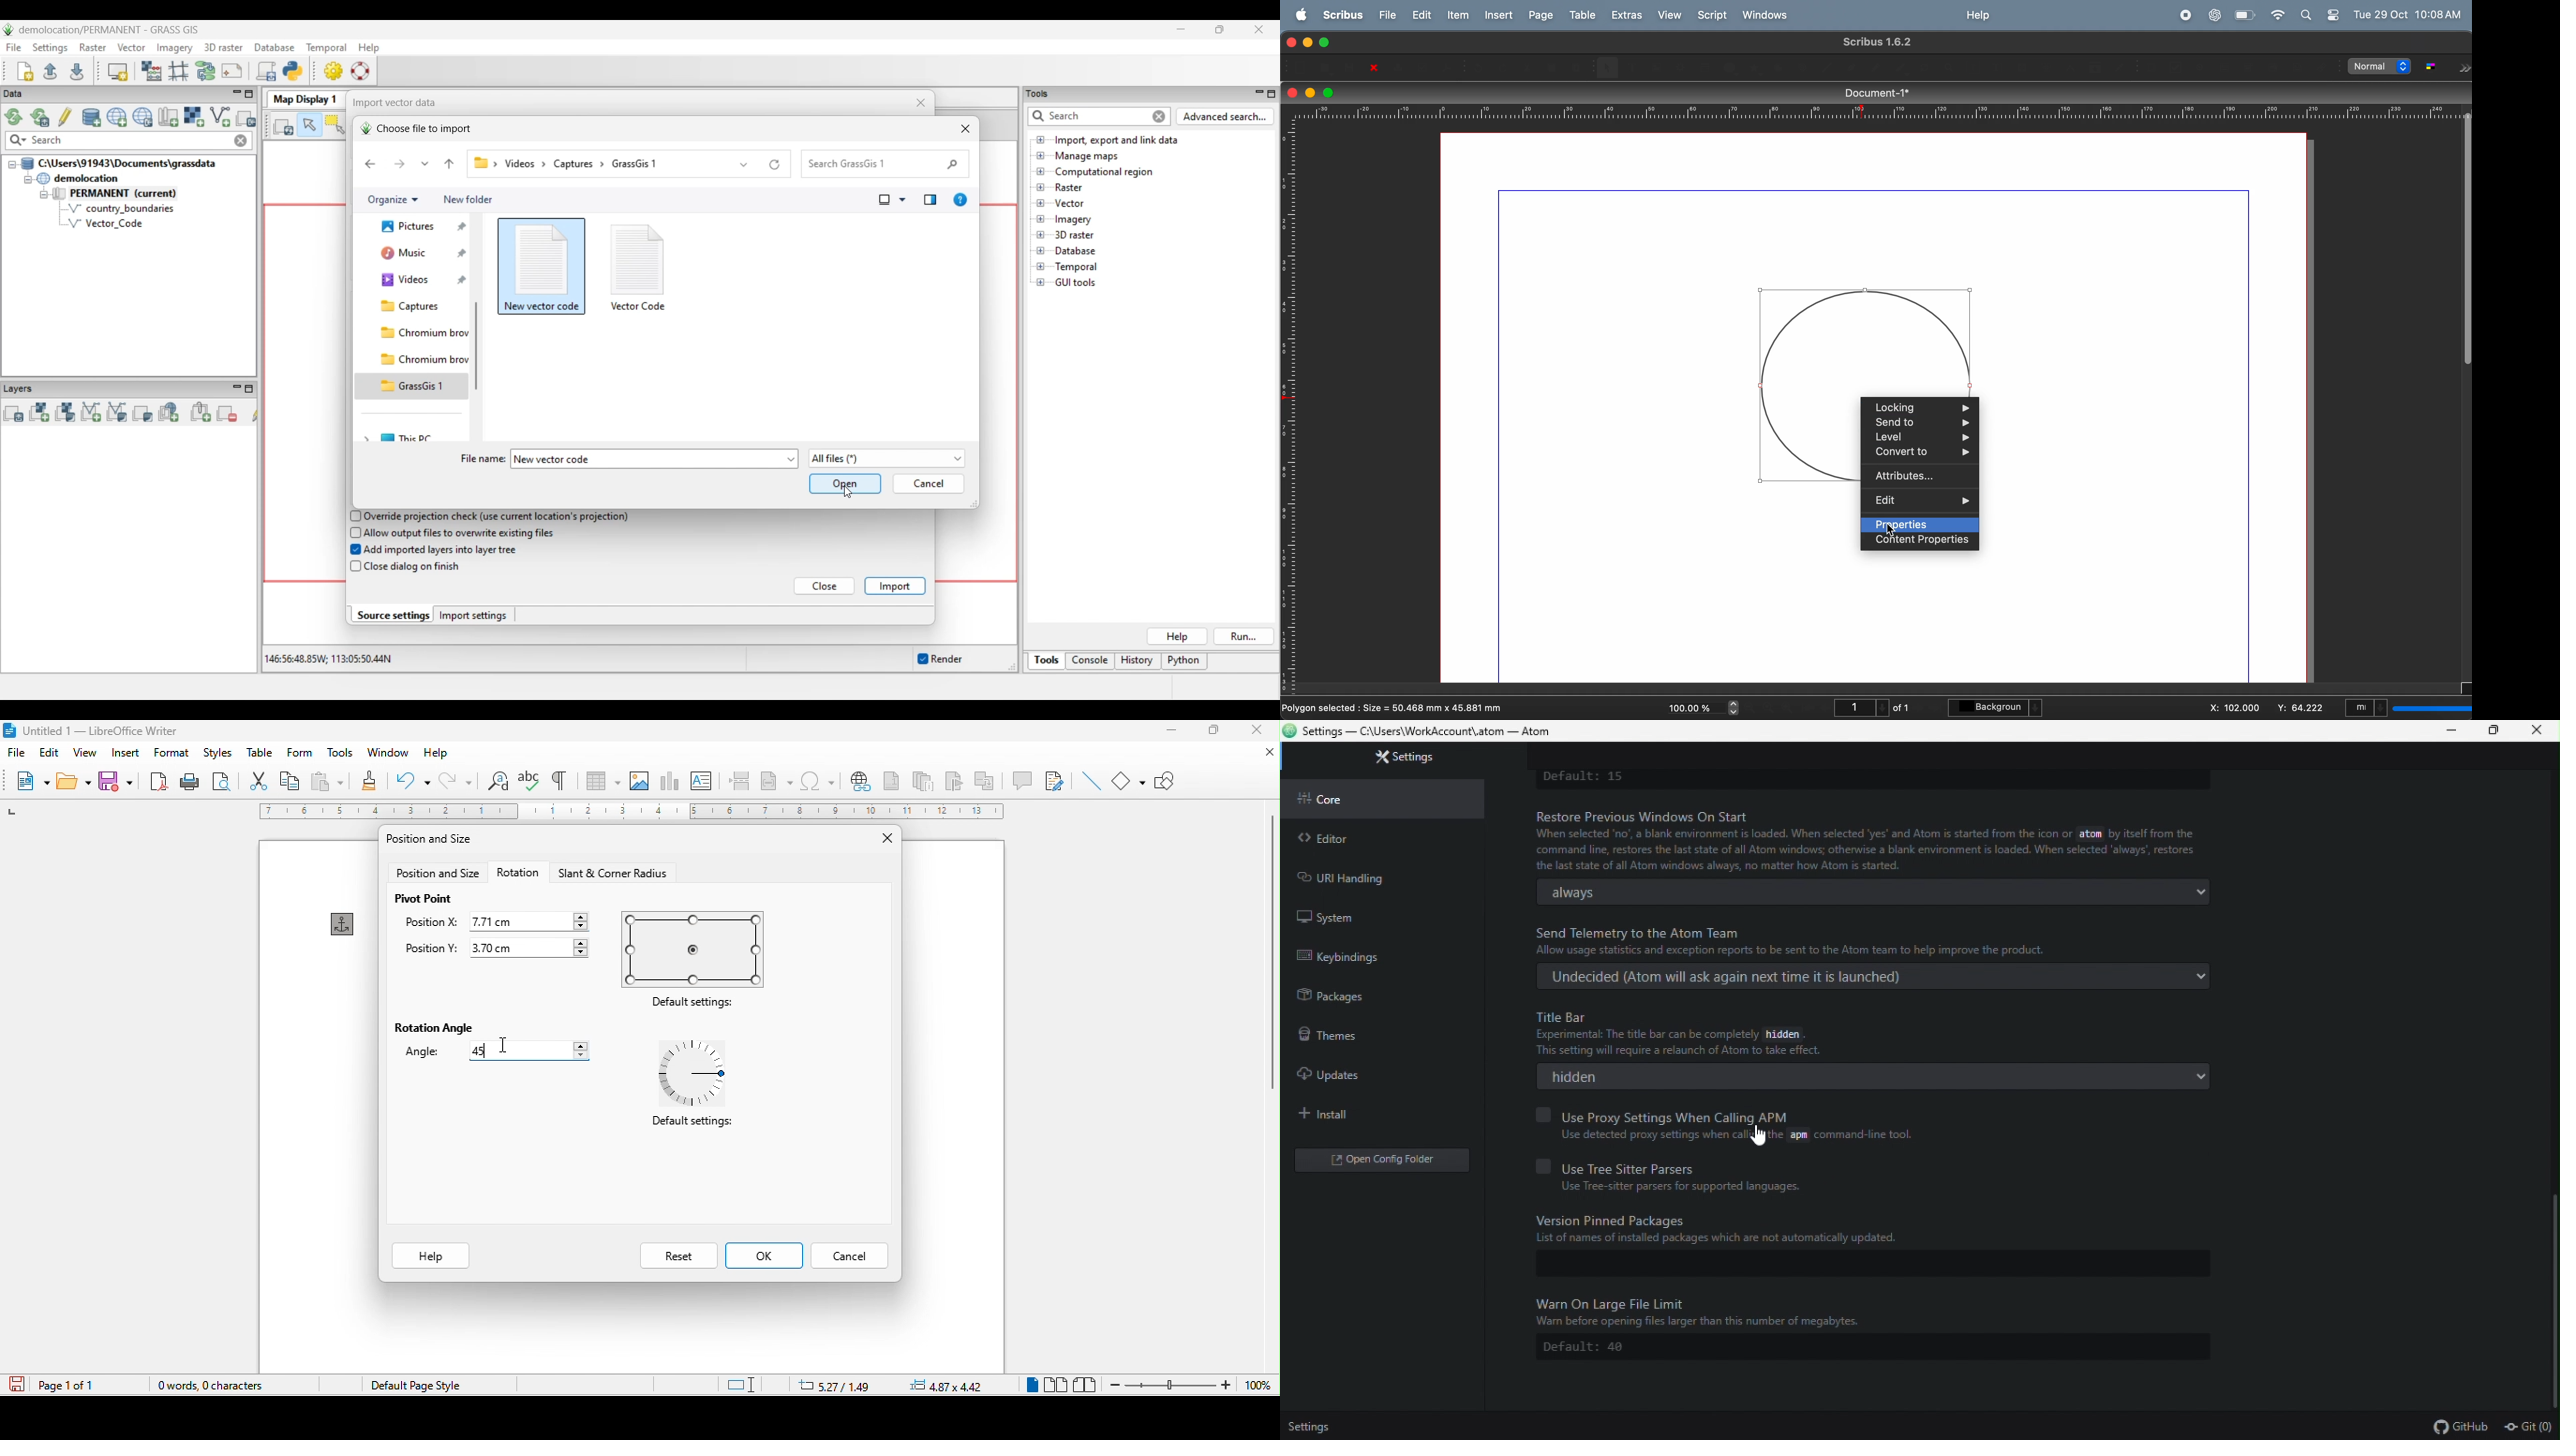 This screenshot has width=2576, height=1456. Describe the element at coordinates (74, 780) in the screenshot. I see `open` at that location.